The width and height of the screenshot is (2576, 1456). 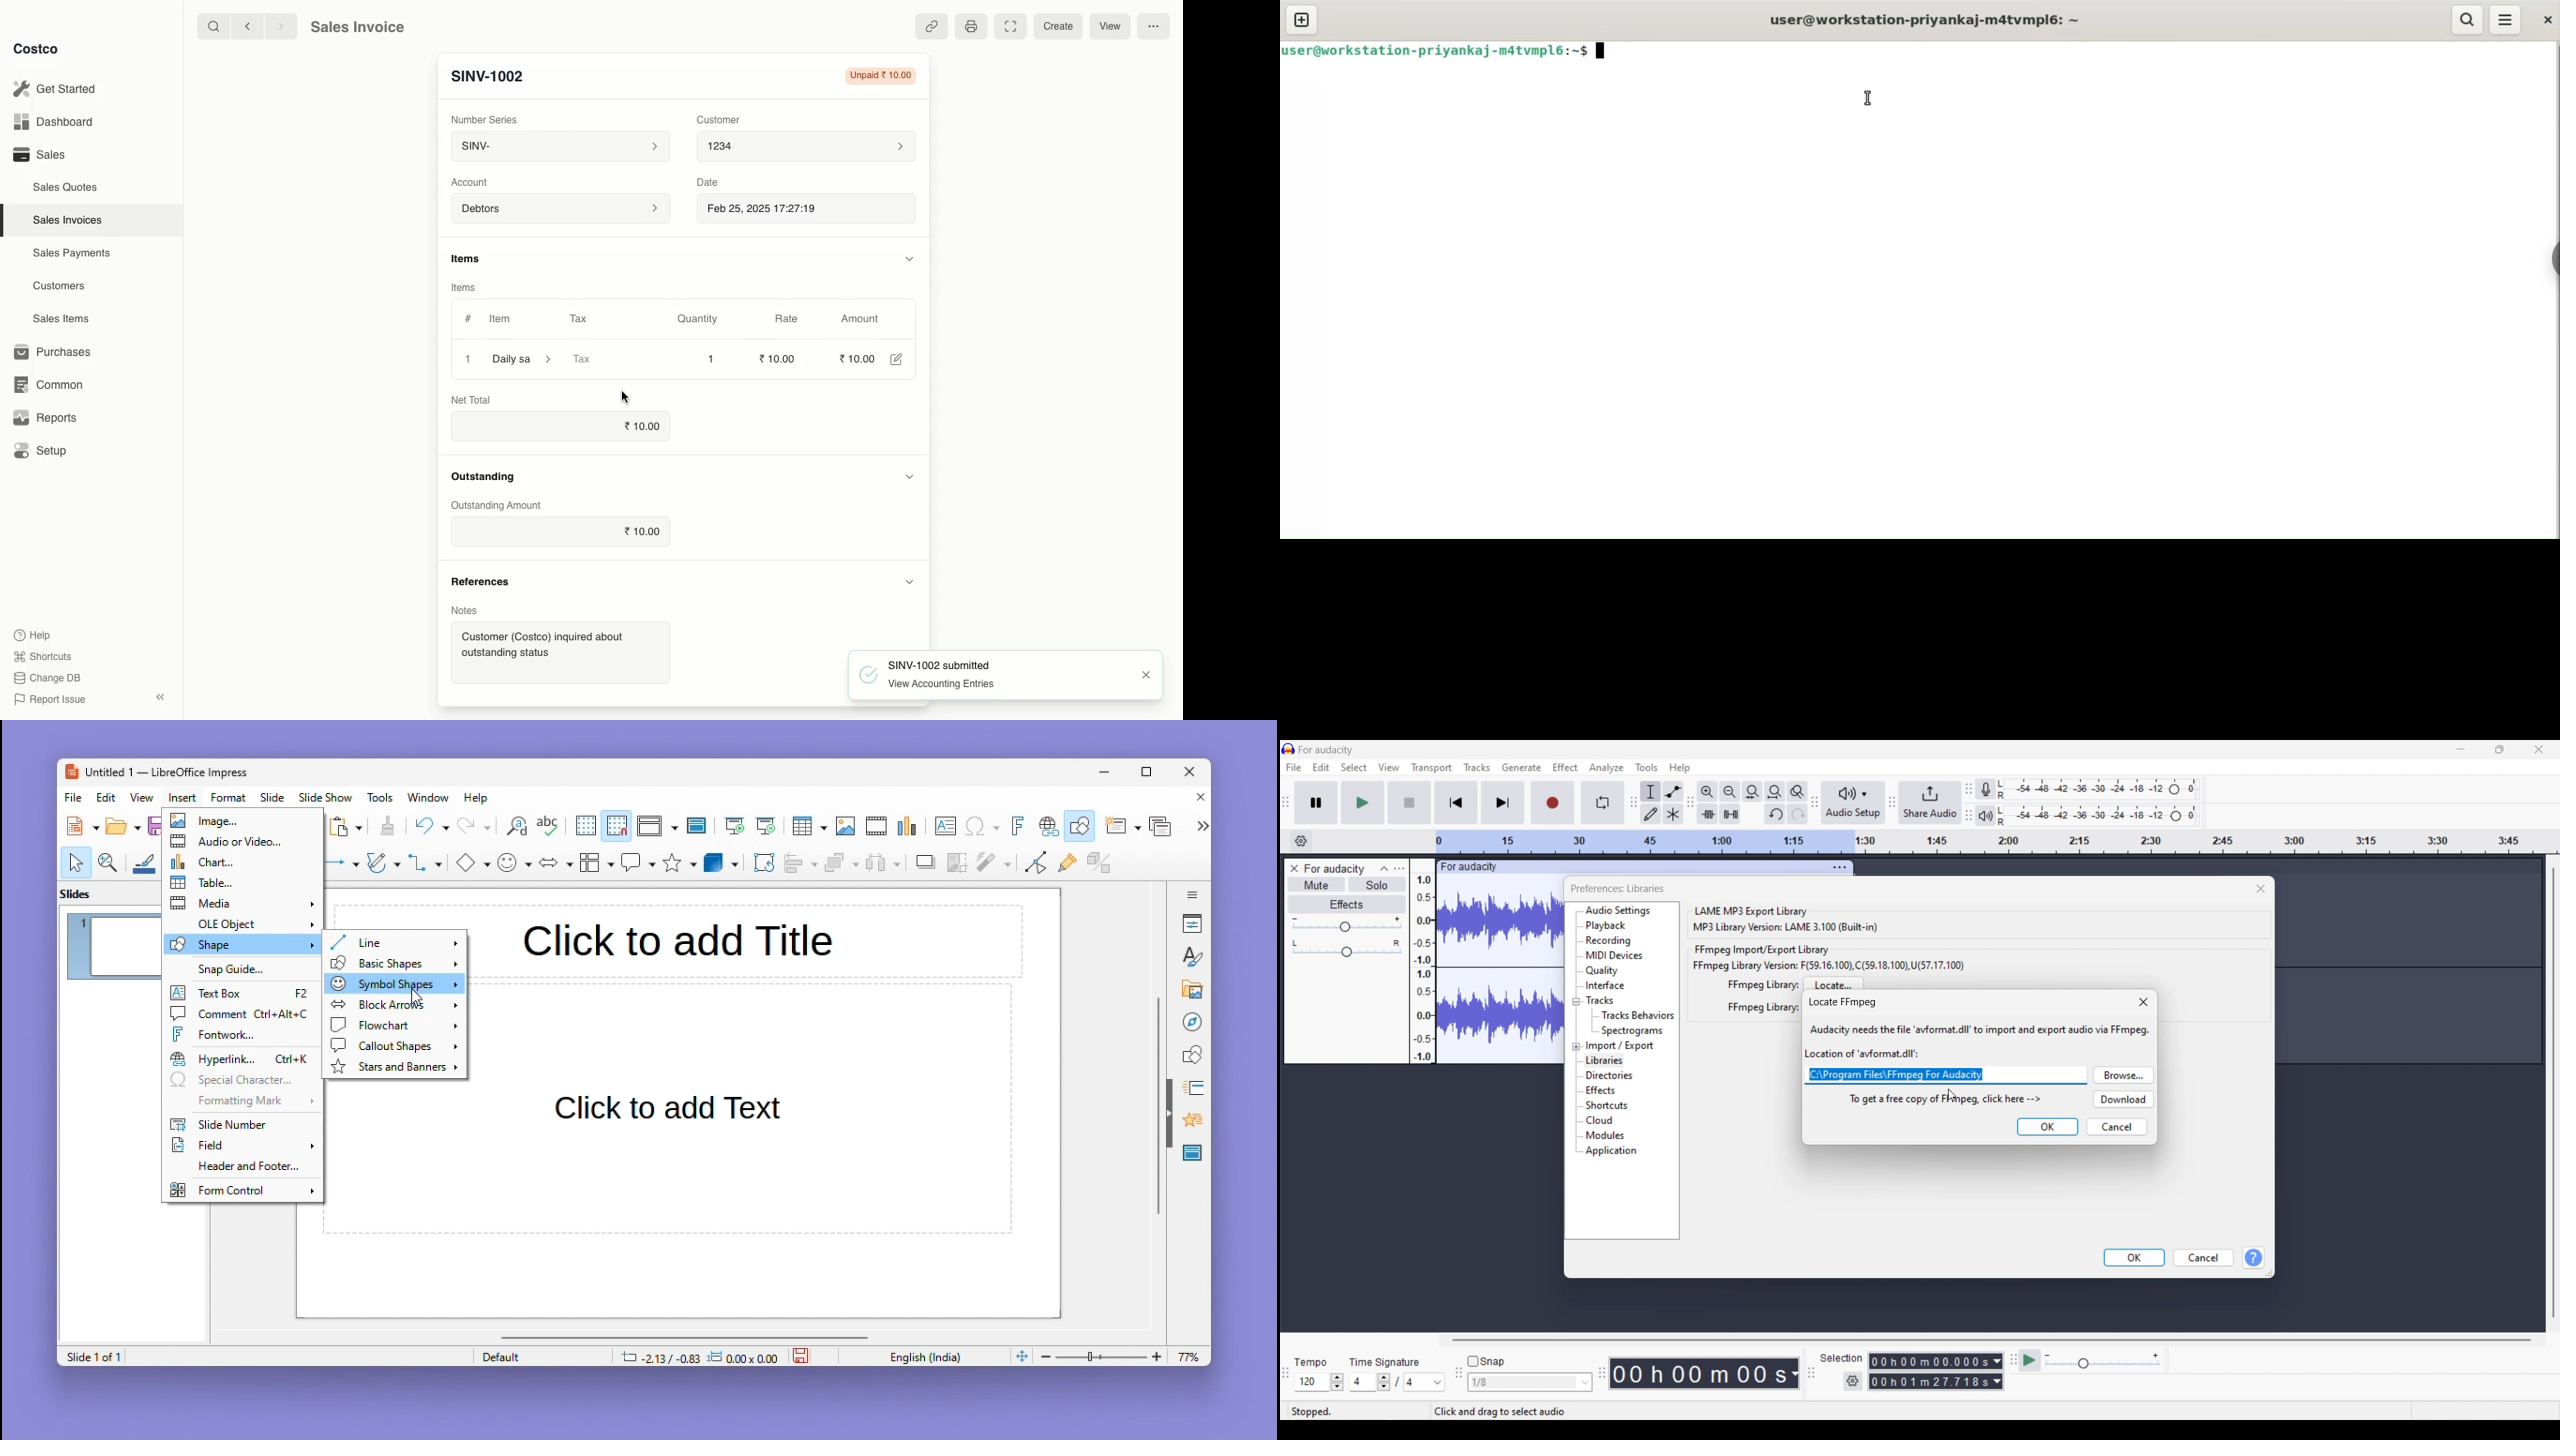 What do you see at coordinates (38, 48) in the screenshot?
I see `Costco` at bounding box center [38, 48].